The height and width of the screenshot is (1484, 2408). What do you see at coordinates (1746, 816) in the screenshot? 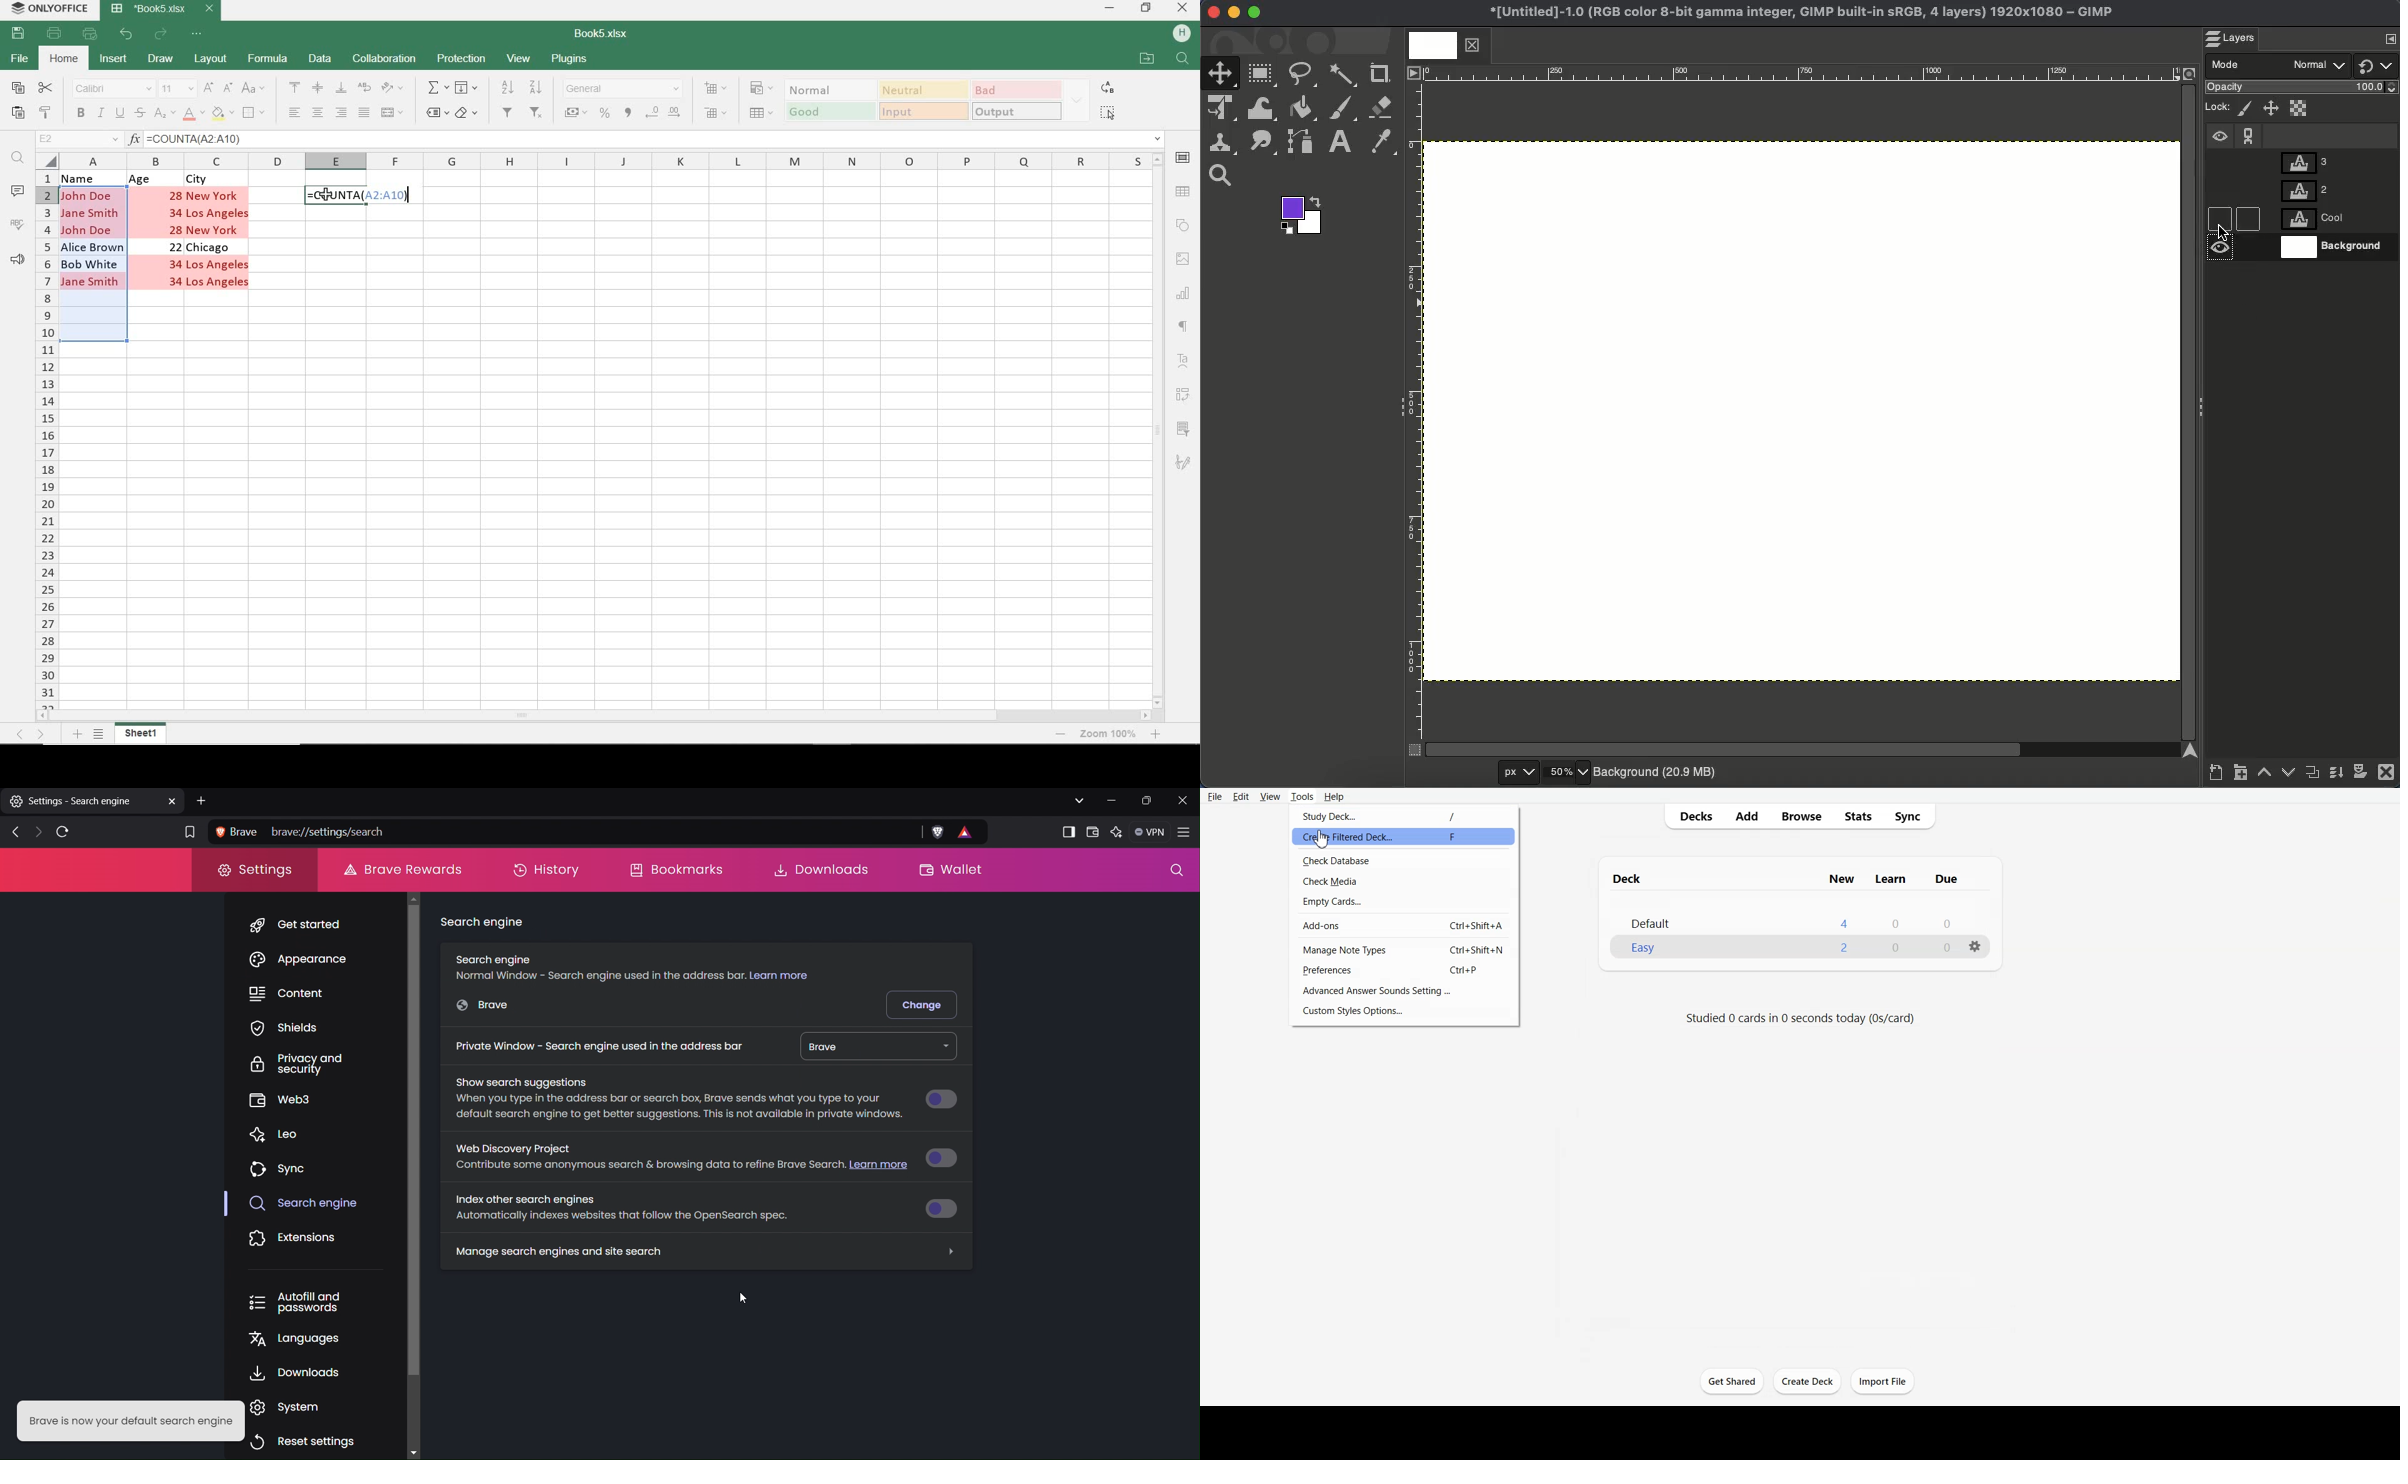
I see `Add` at bounding box center [1746, 816].